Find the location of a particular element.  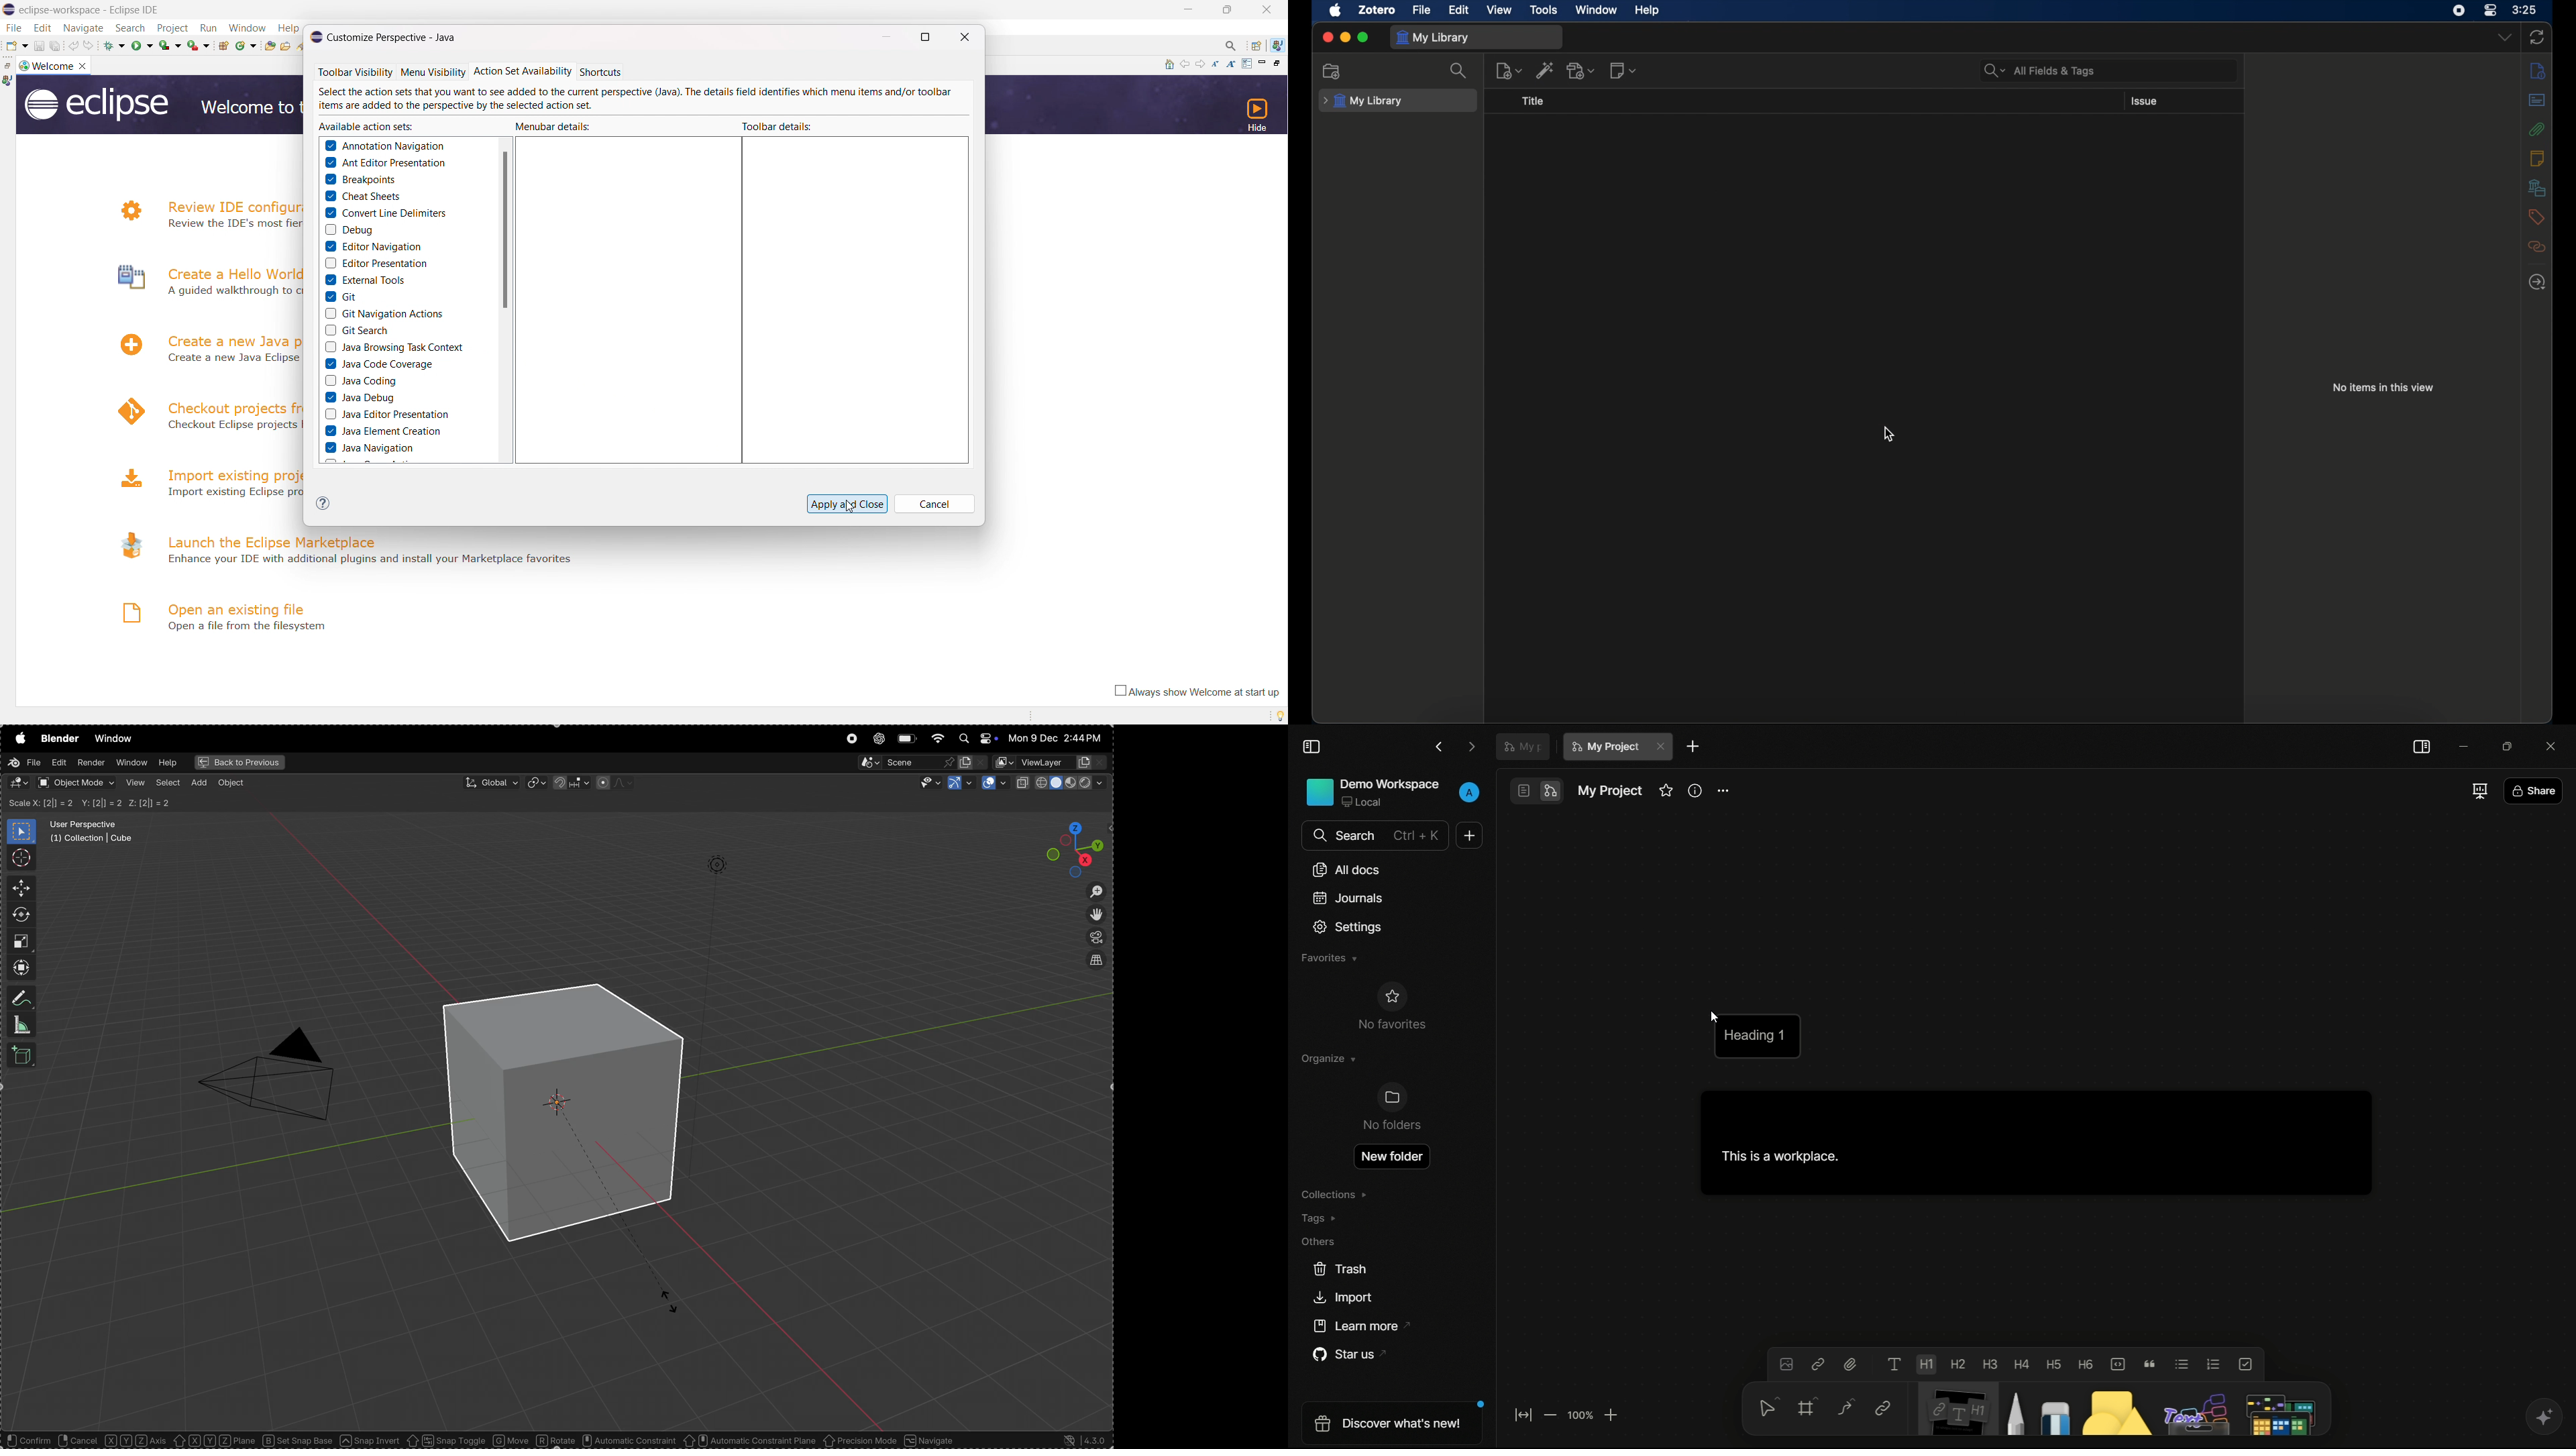

notes is located at coordinates (2537, 158).